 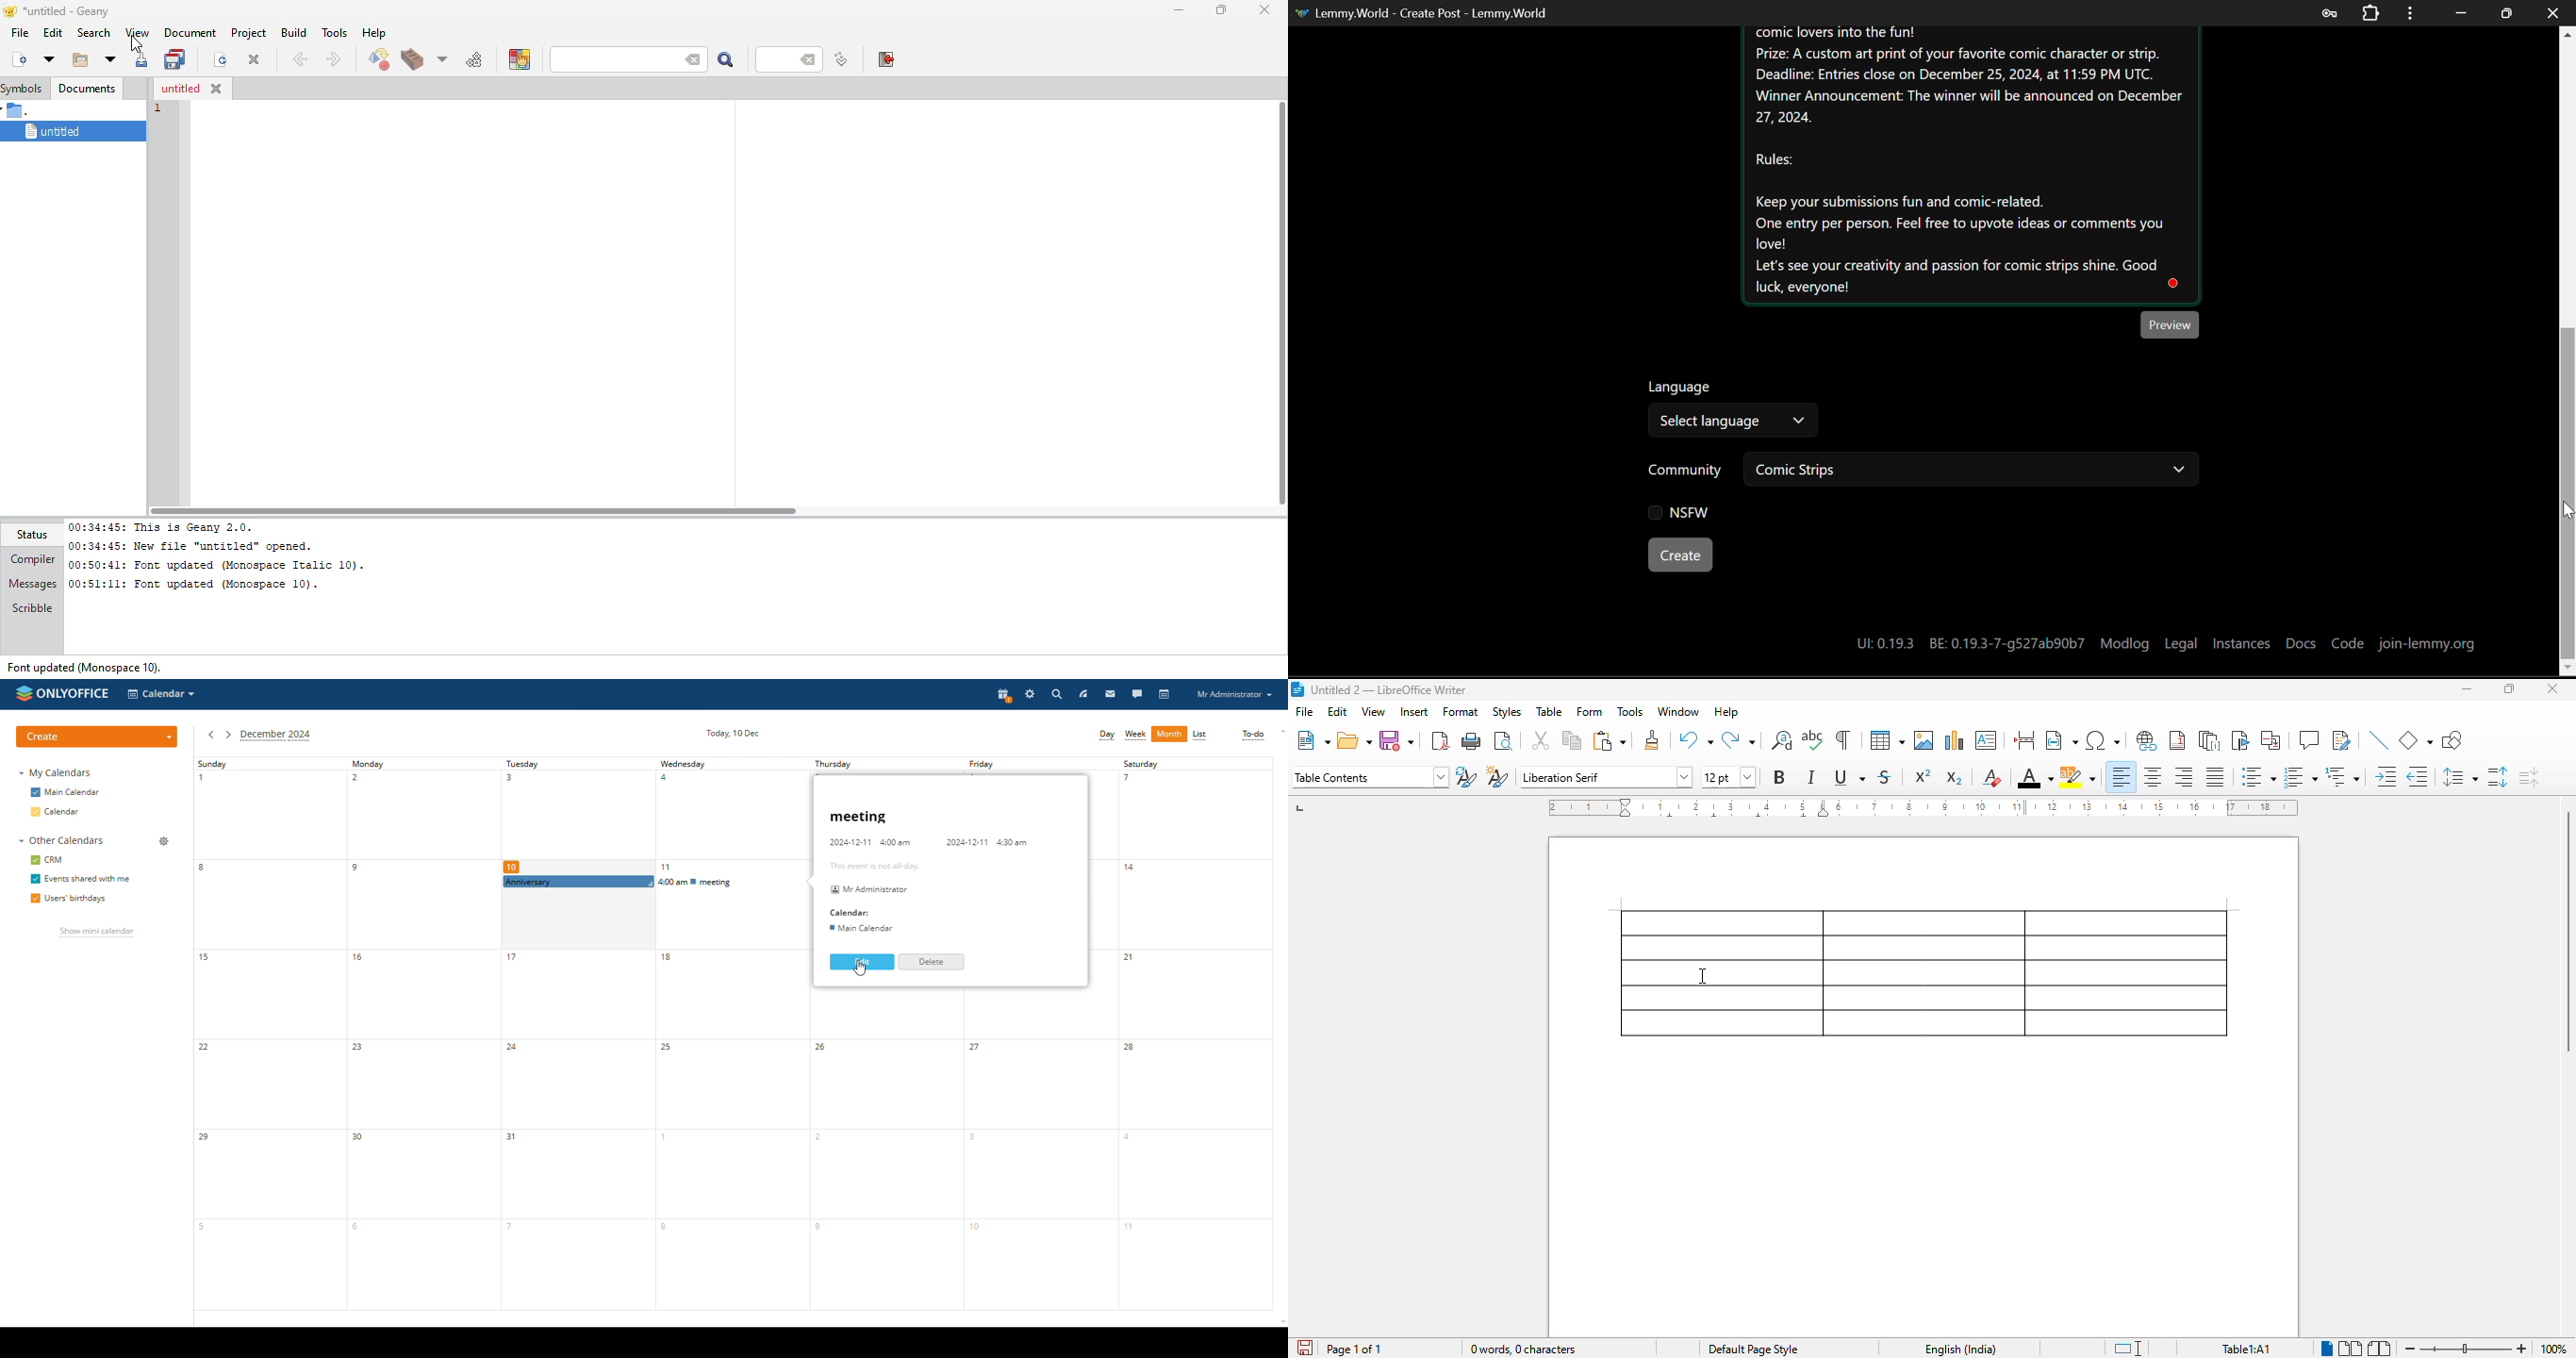 What do you see at coordinates (2216, 777) in the screenshot?
I see `justified` at bounding box center [2216, 777].